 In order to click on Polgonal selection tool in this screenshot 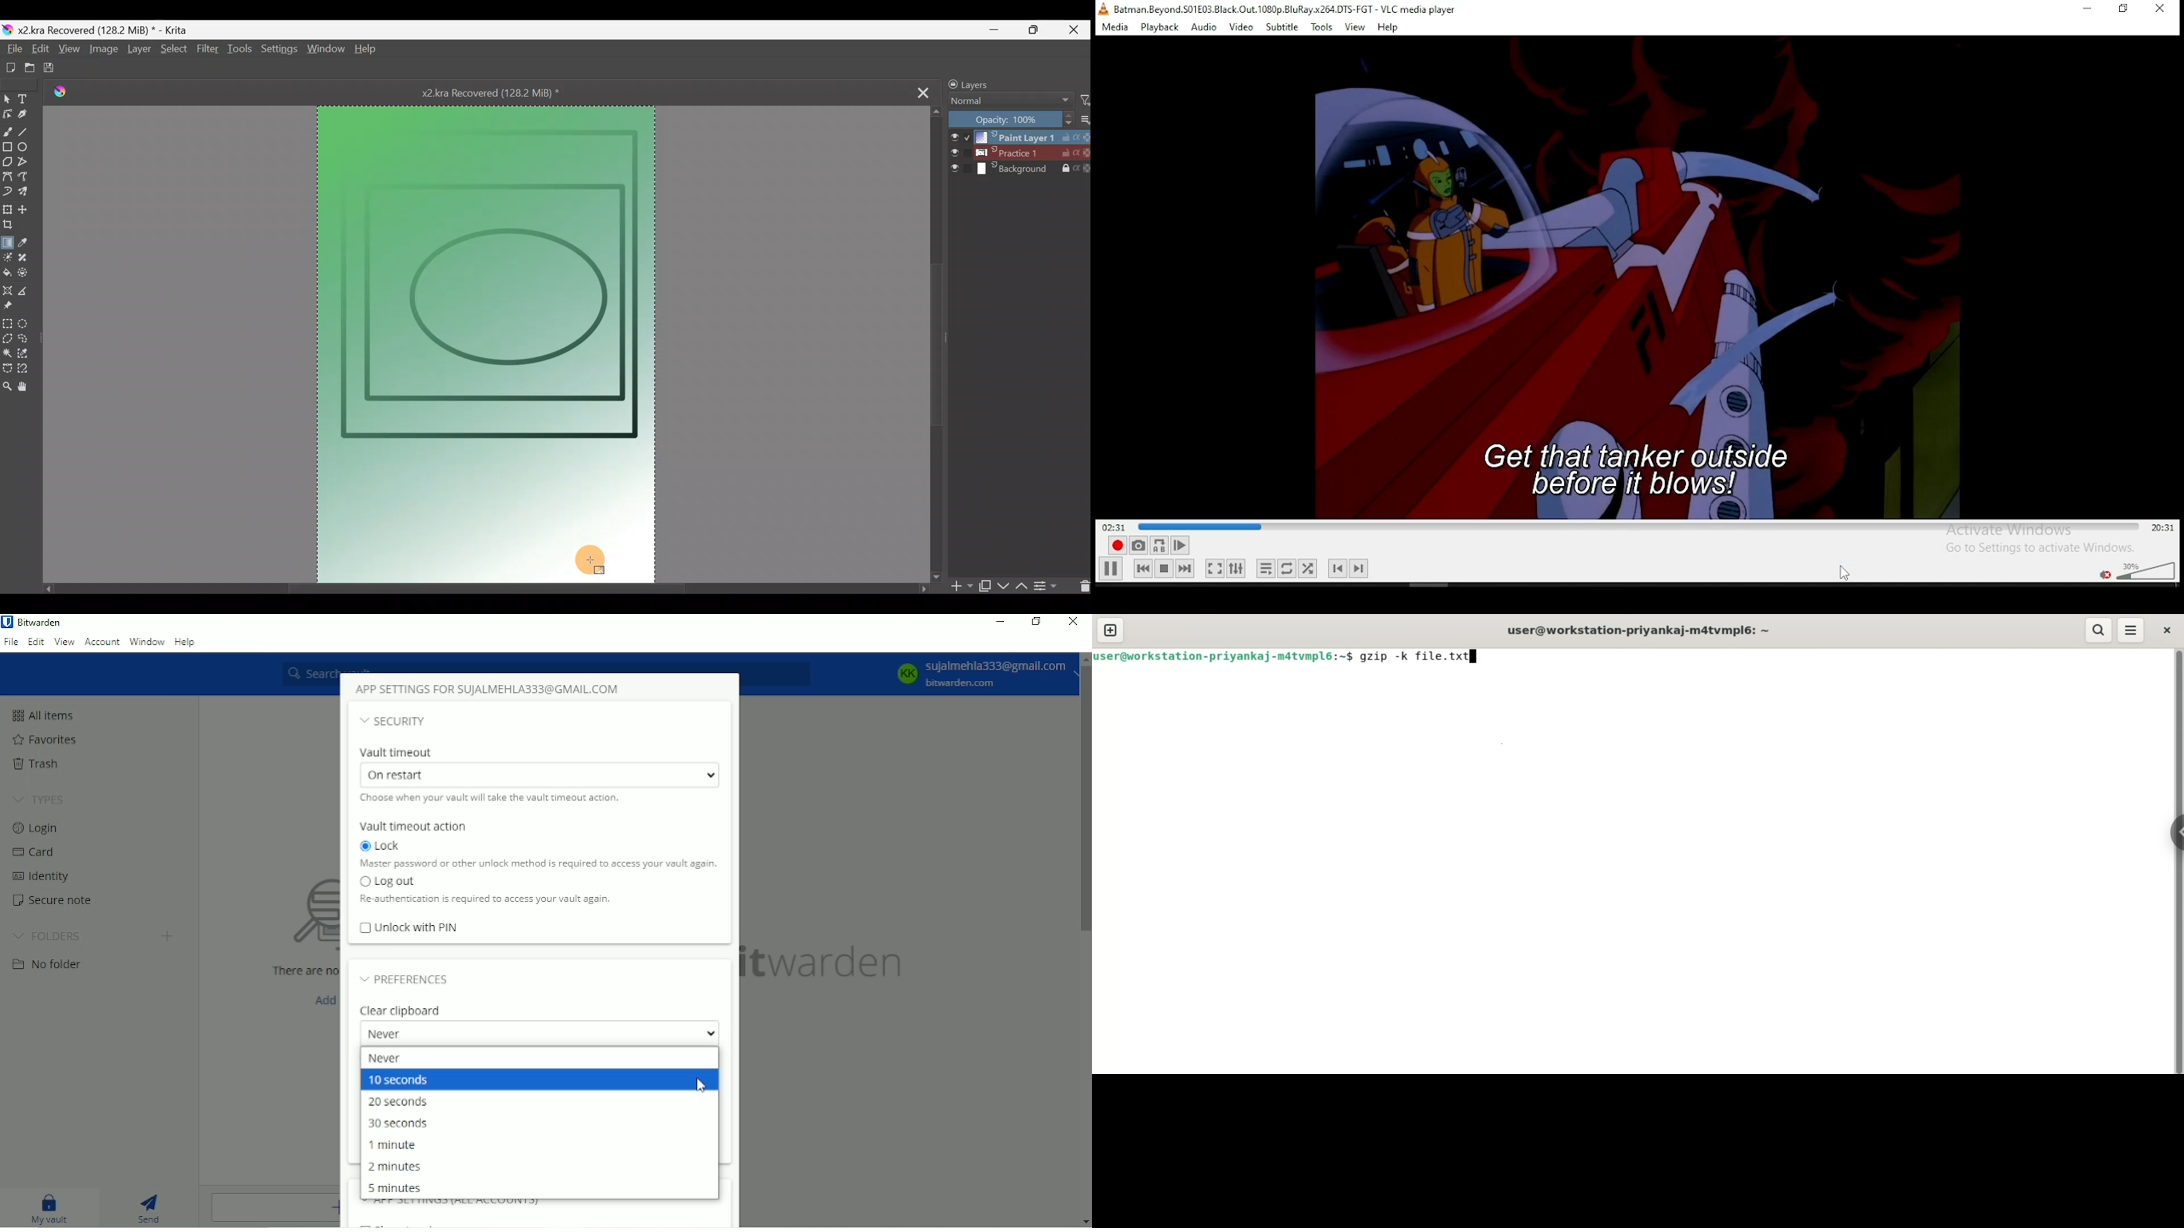, I will do `click(7, 339)`.